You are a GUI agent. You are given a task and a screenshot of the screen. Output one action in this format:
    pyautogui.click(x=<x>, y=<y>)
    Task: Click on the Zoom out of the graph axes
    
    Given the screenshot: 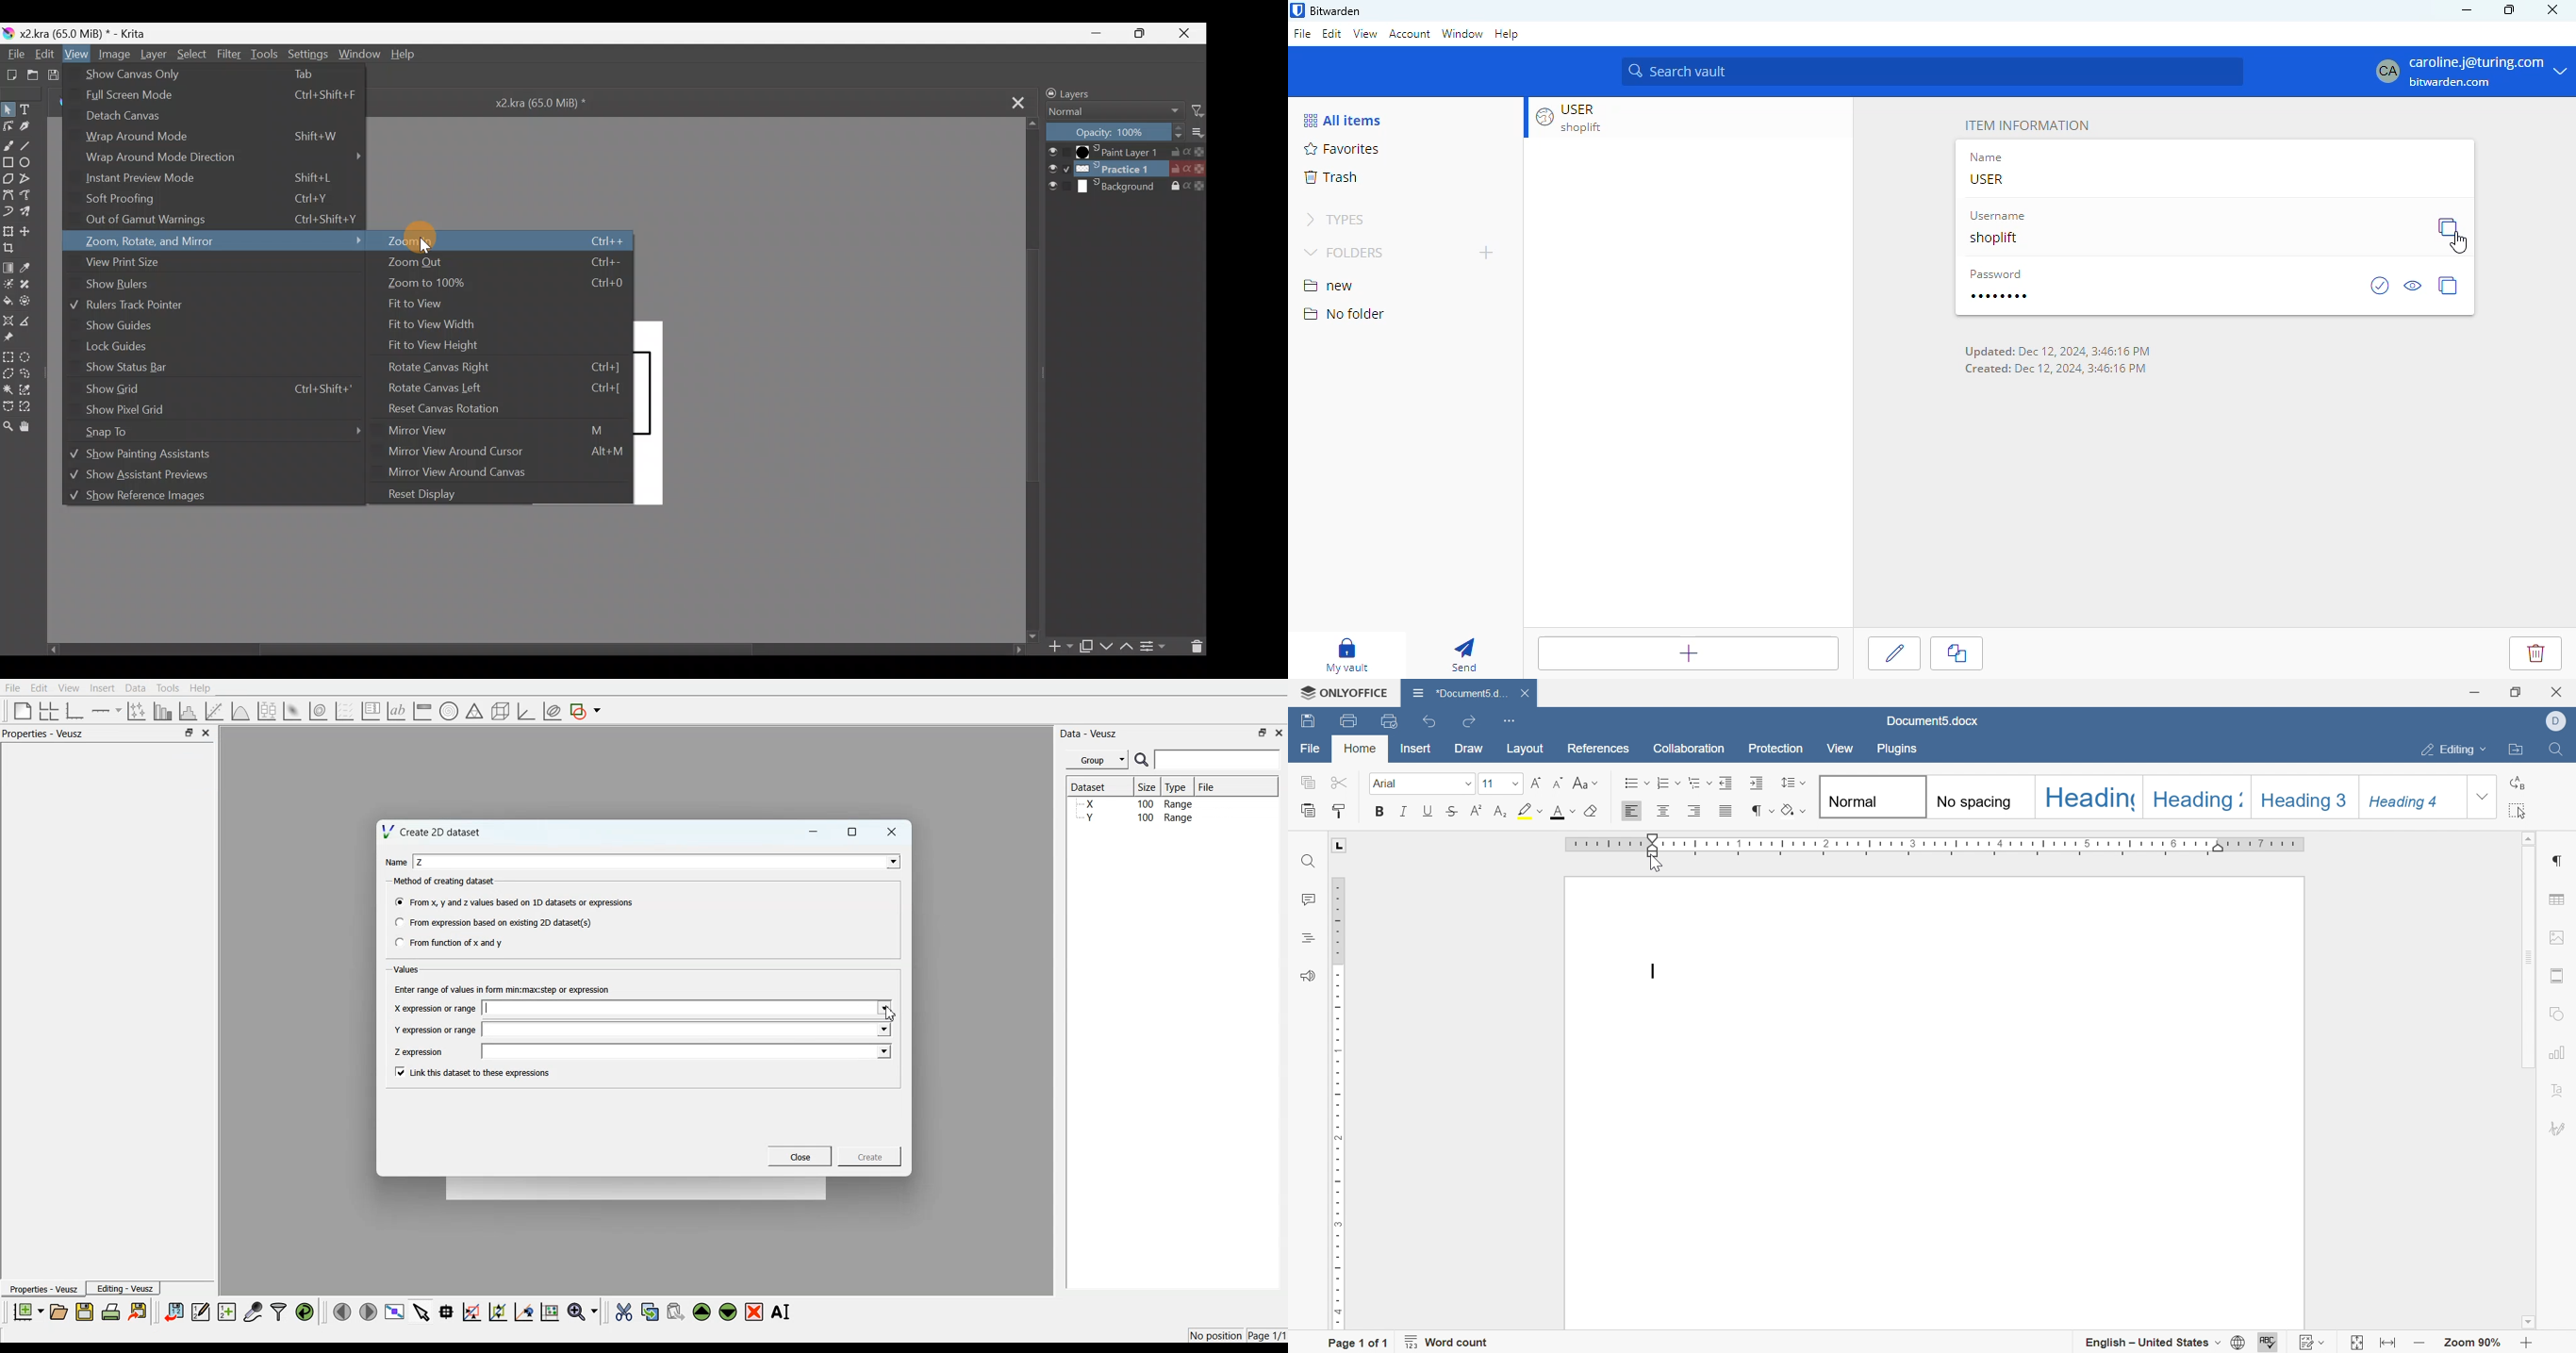 What is the action you would take?
    pyautogui.click(x=498, y=1311)
    